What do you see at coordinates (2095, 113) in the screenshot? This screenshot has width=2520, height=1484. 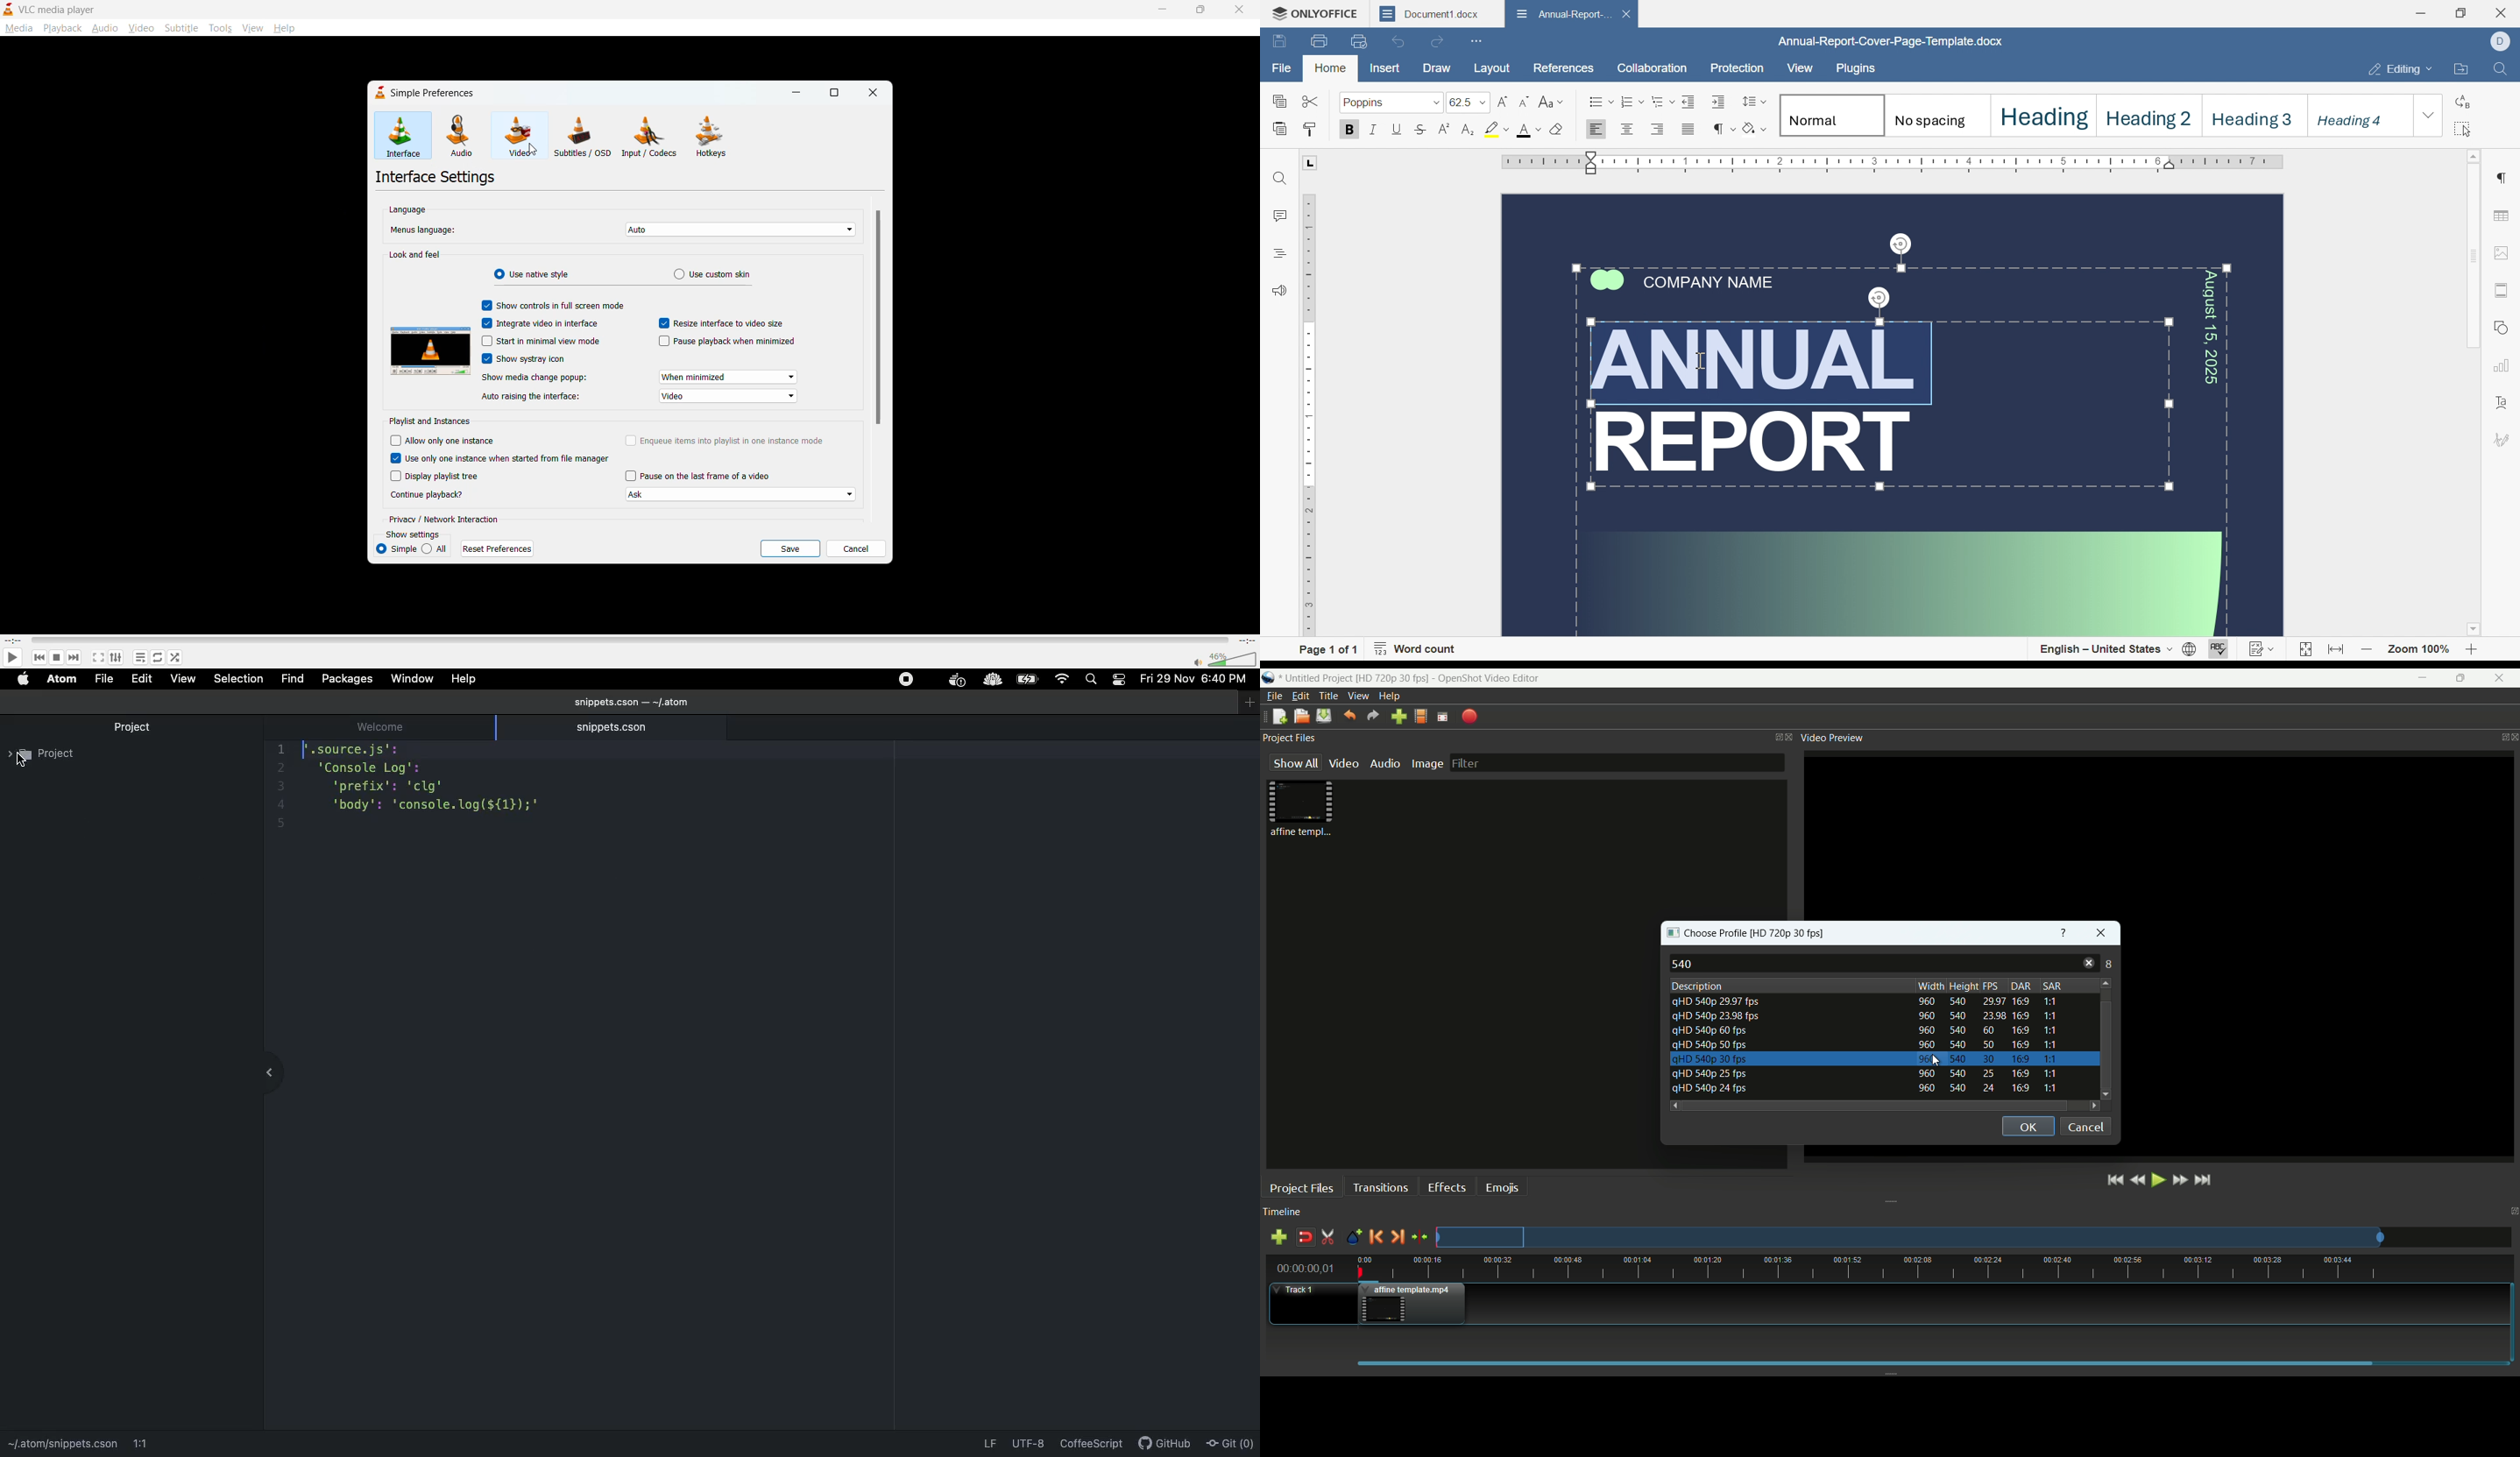 I see `types of heading` at bounding box center [2095, 113].